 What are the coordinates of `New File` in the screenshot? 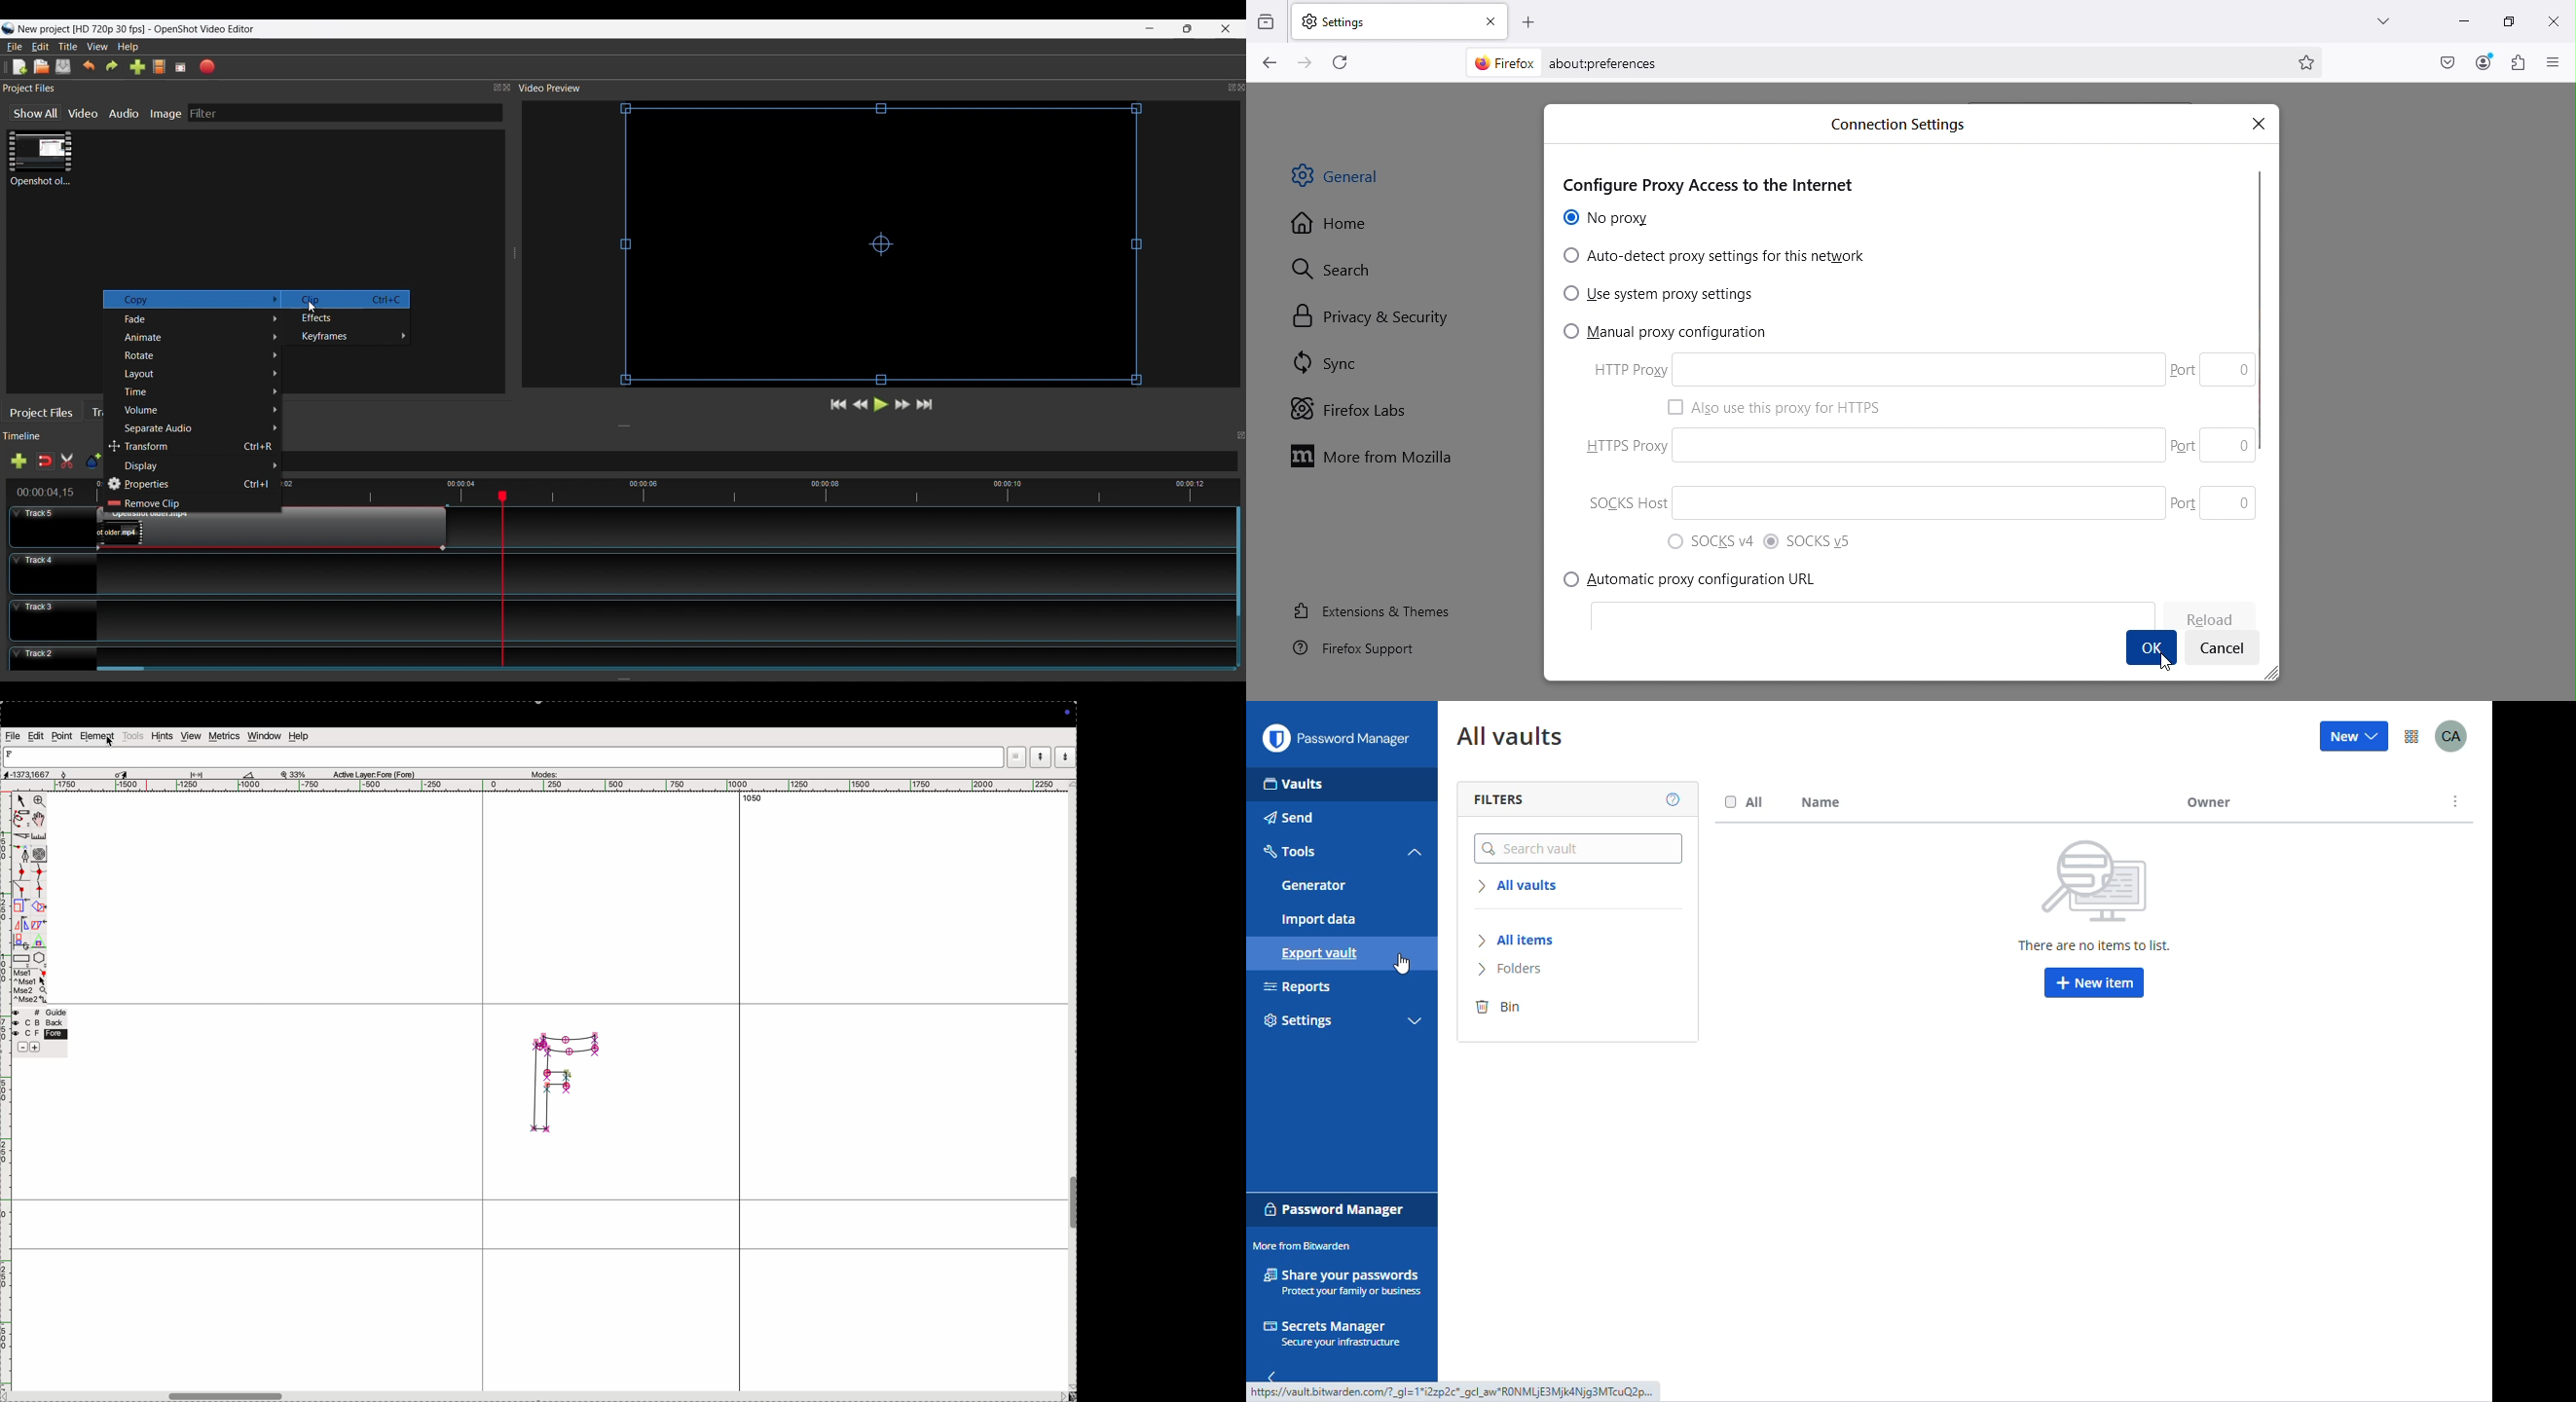 It's located at (18, 66).